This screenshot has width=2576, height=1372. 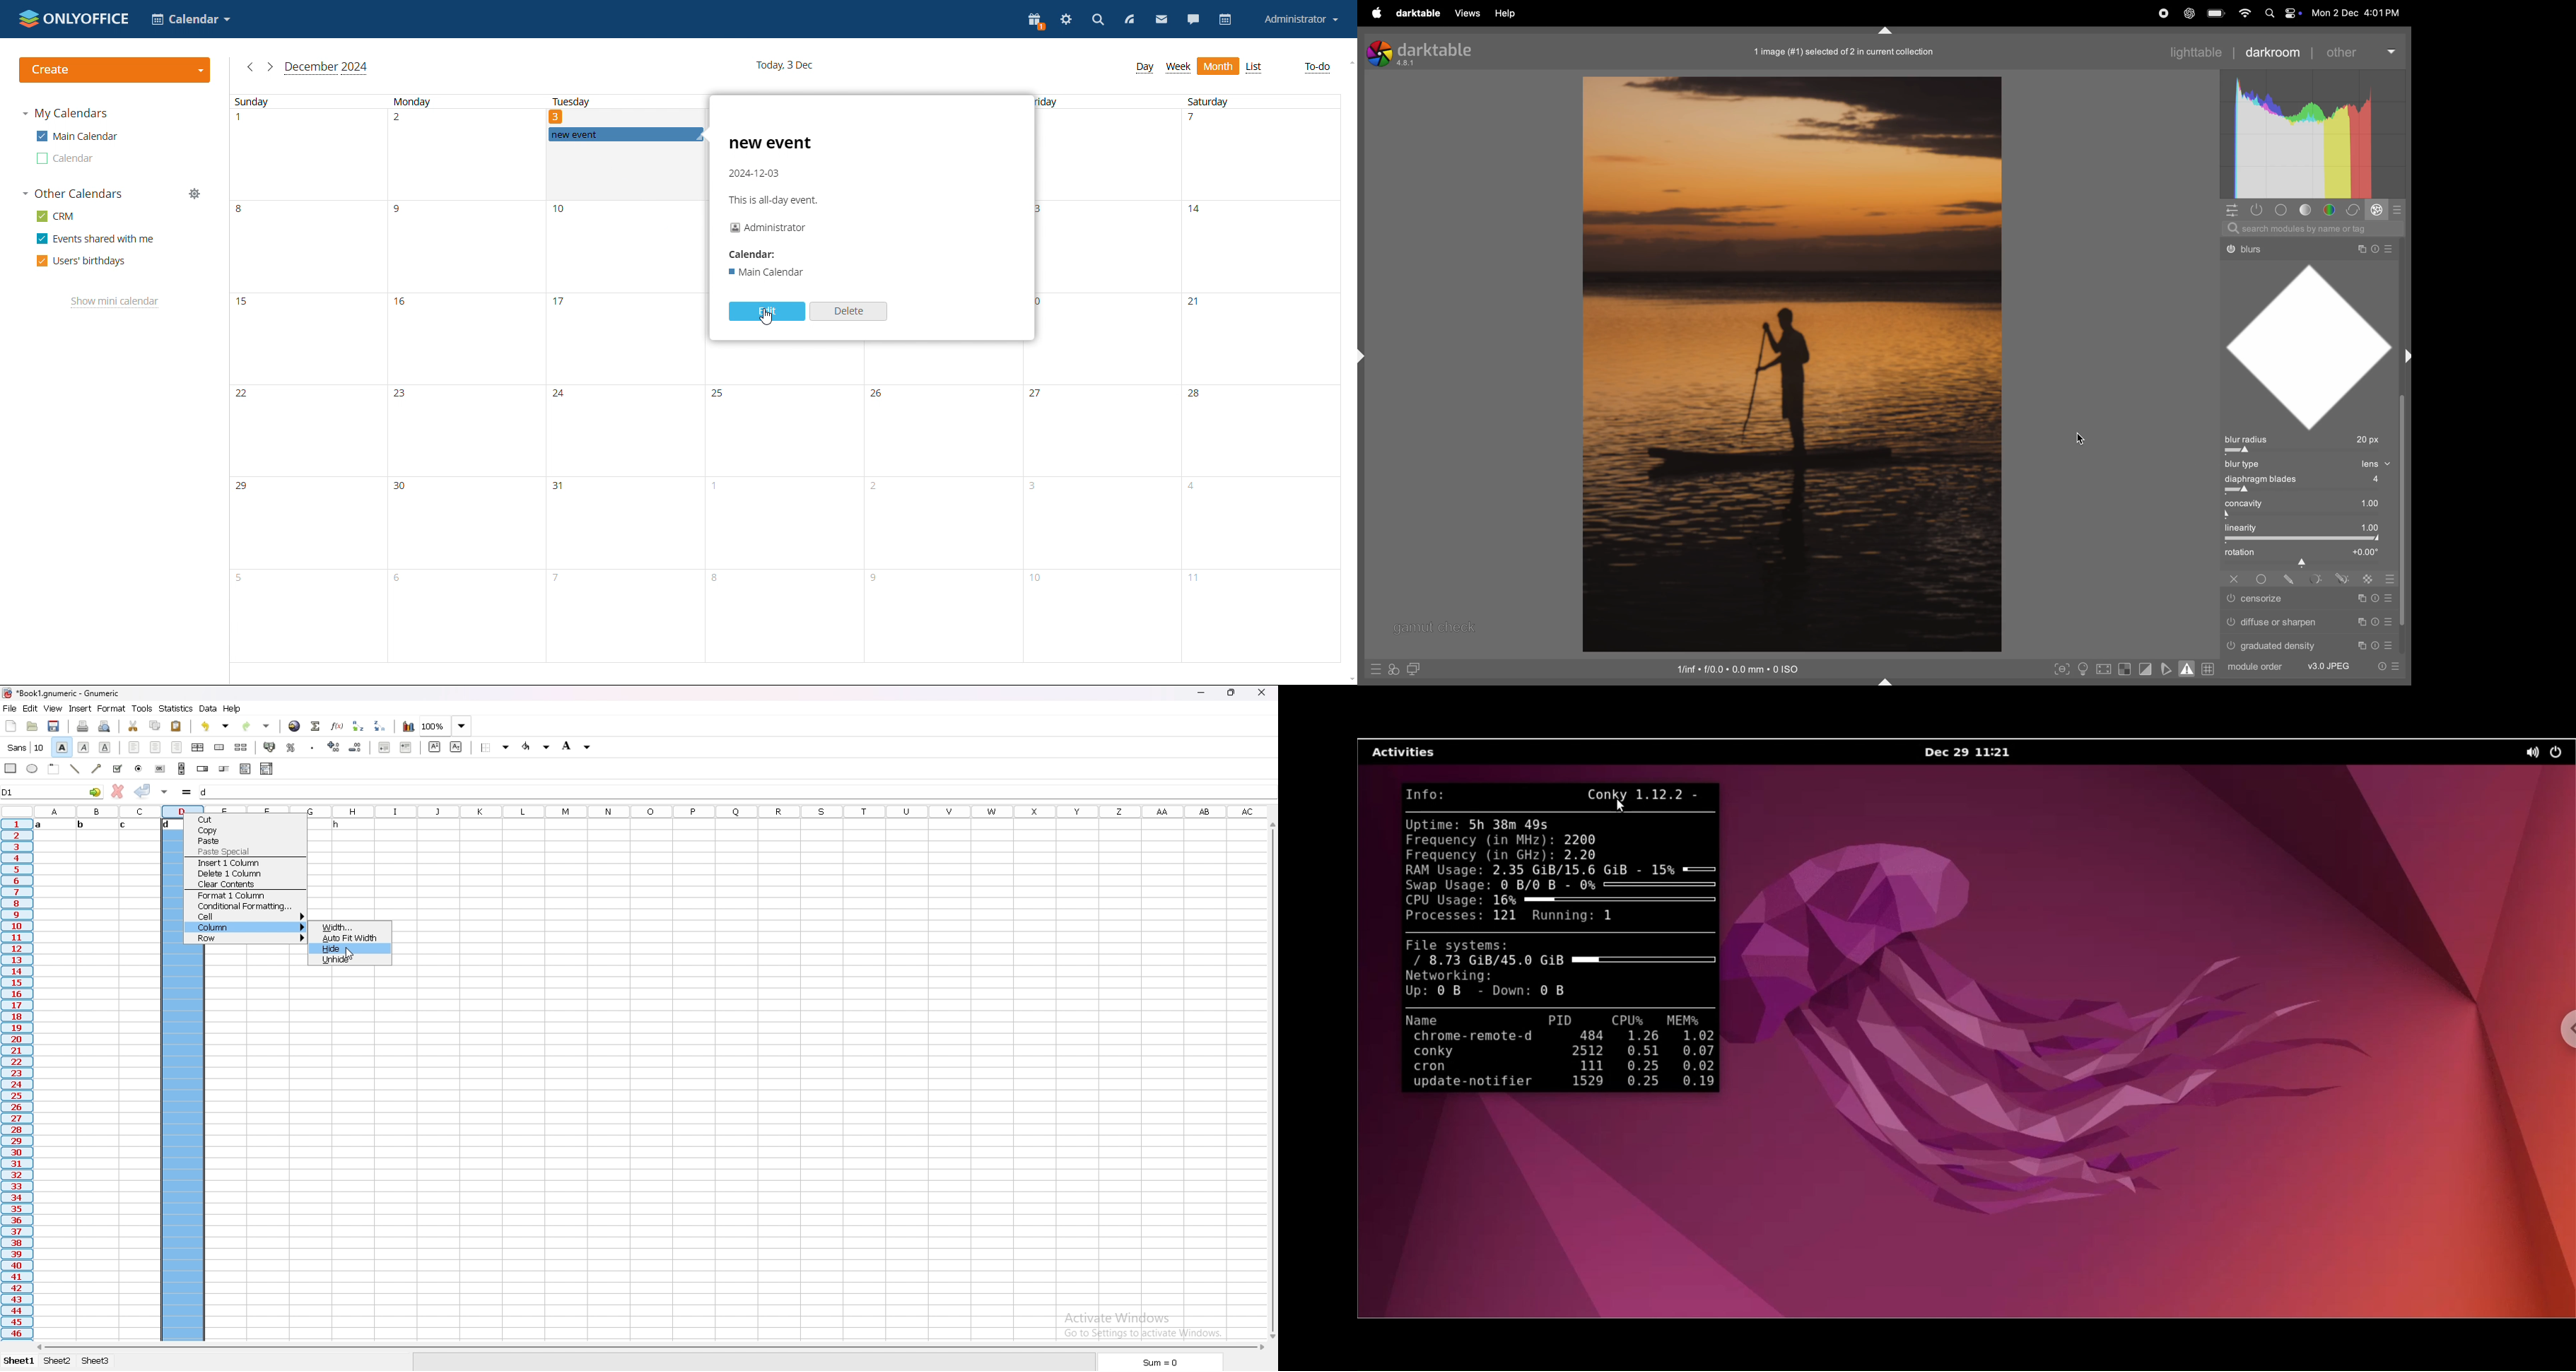 I want to click on delete, so click(x=848, y=311).